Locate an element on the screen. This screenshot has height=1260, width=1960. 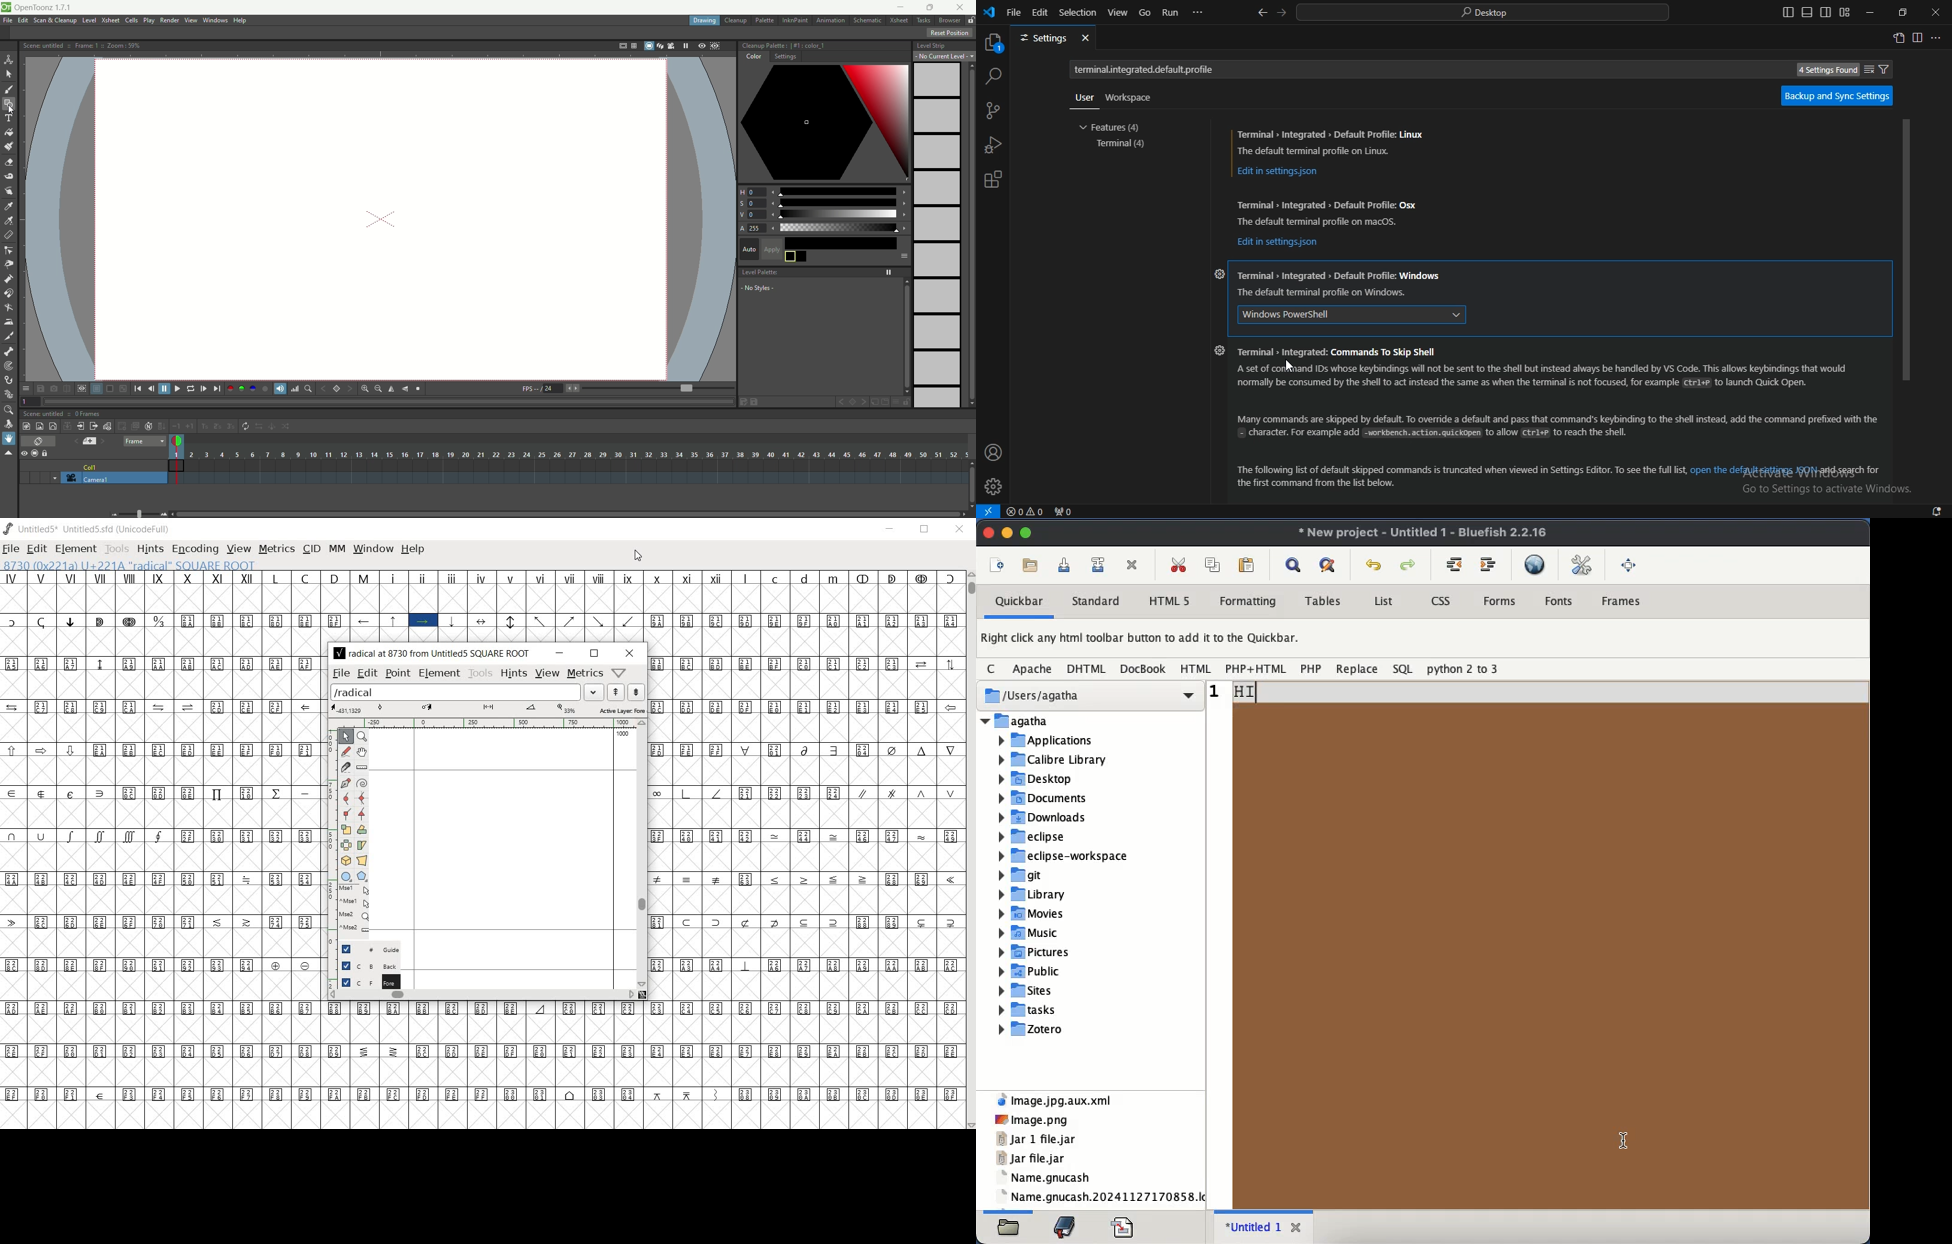
show the next word on the list is located at coordinates (617, 692).